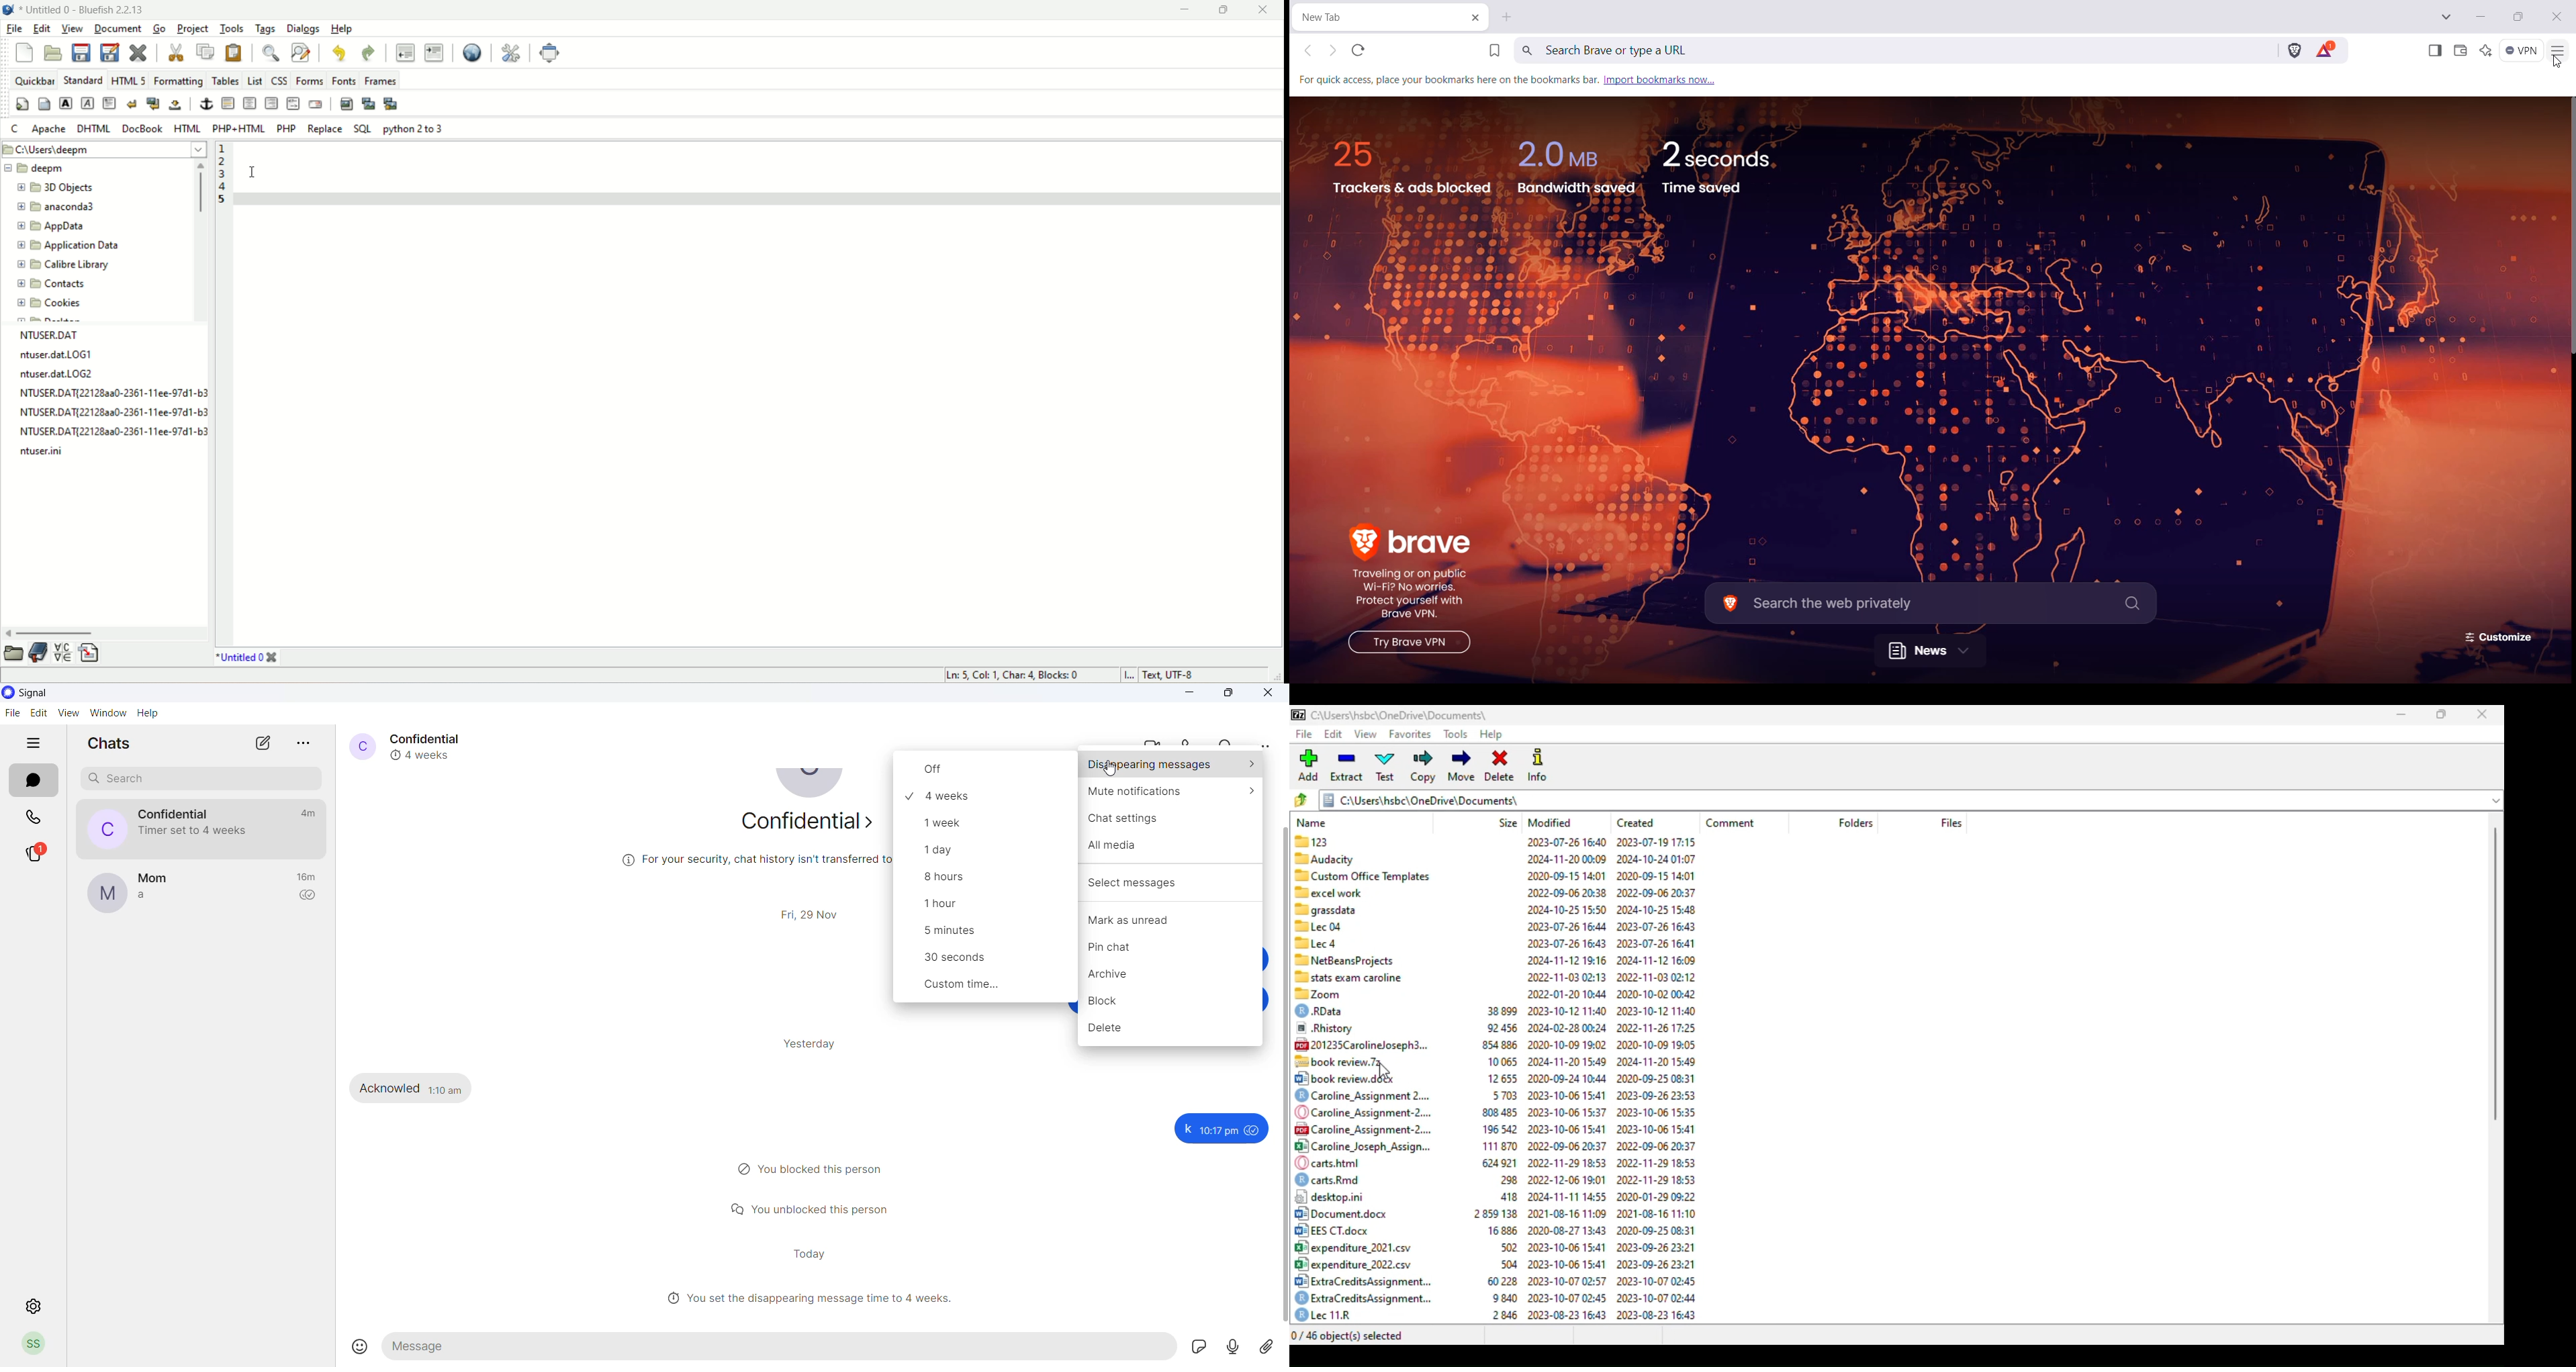  What do you see at coordinates (234, 29) in the screenshot?
I see `tools` at bounding box center [234, 29].